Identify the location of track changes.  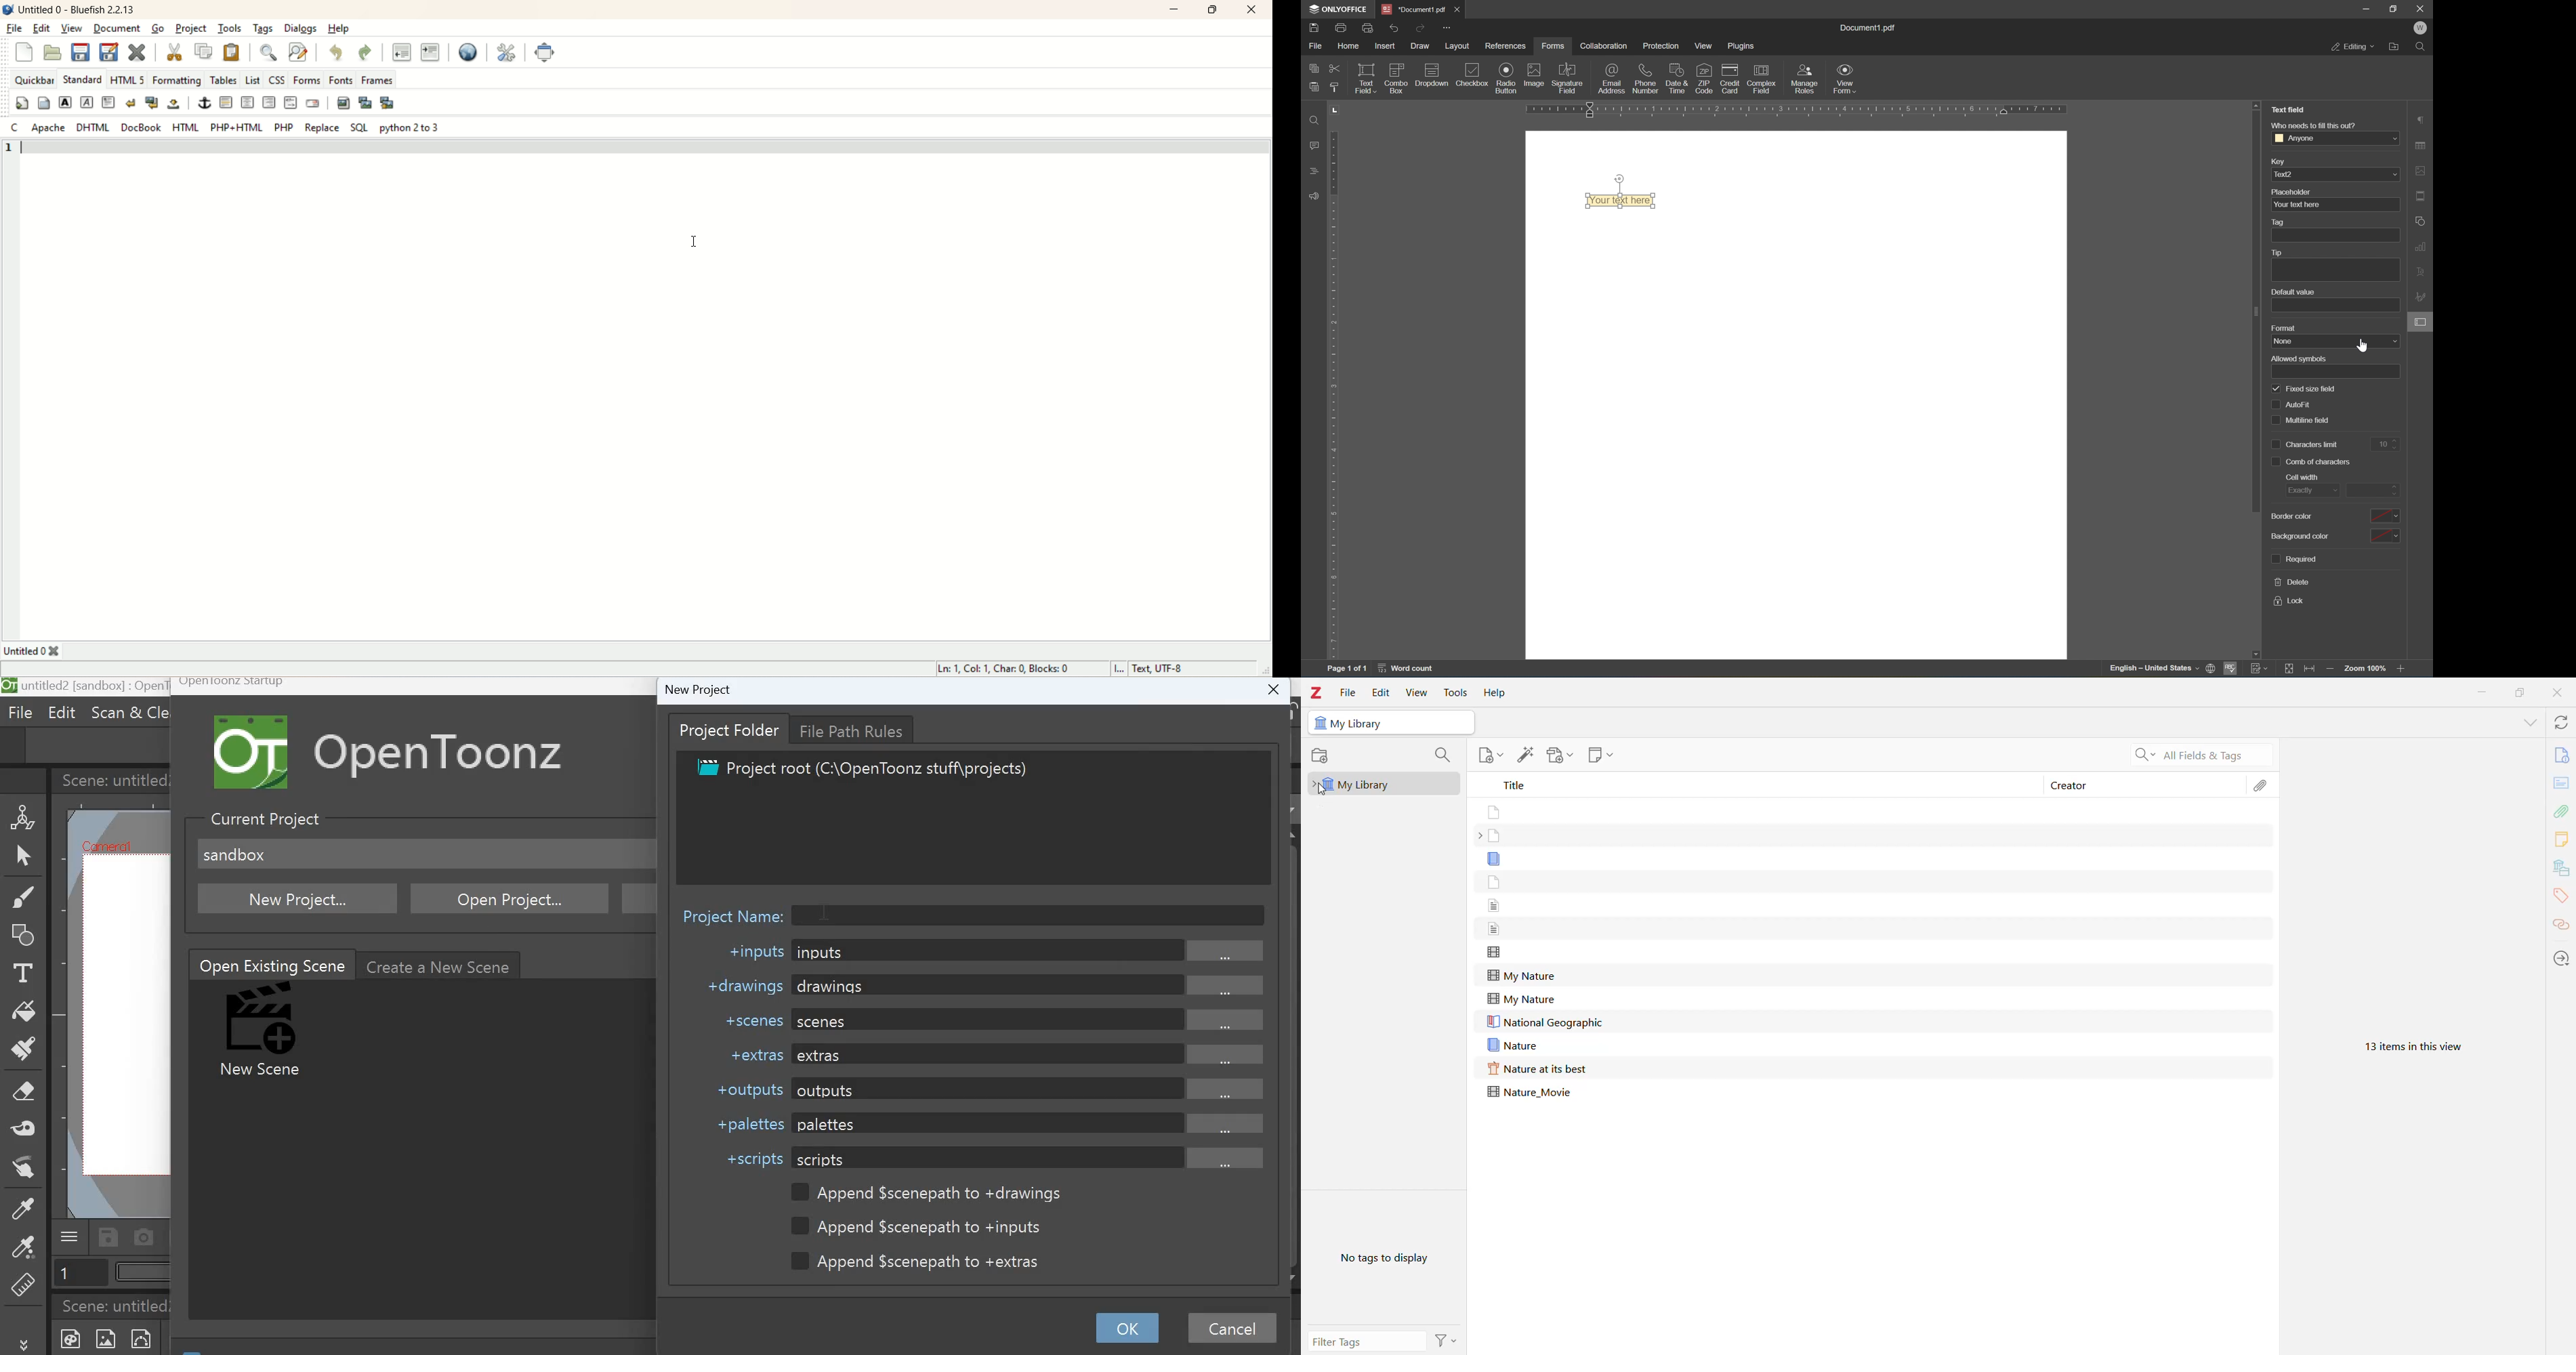
(2257, 669).